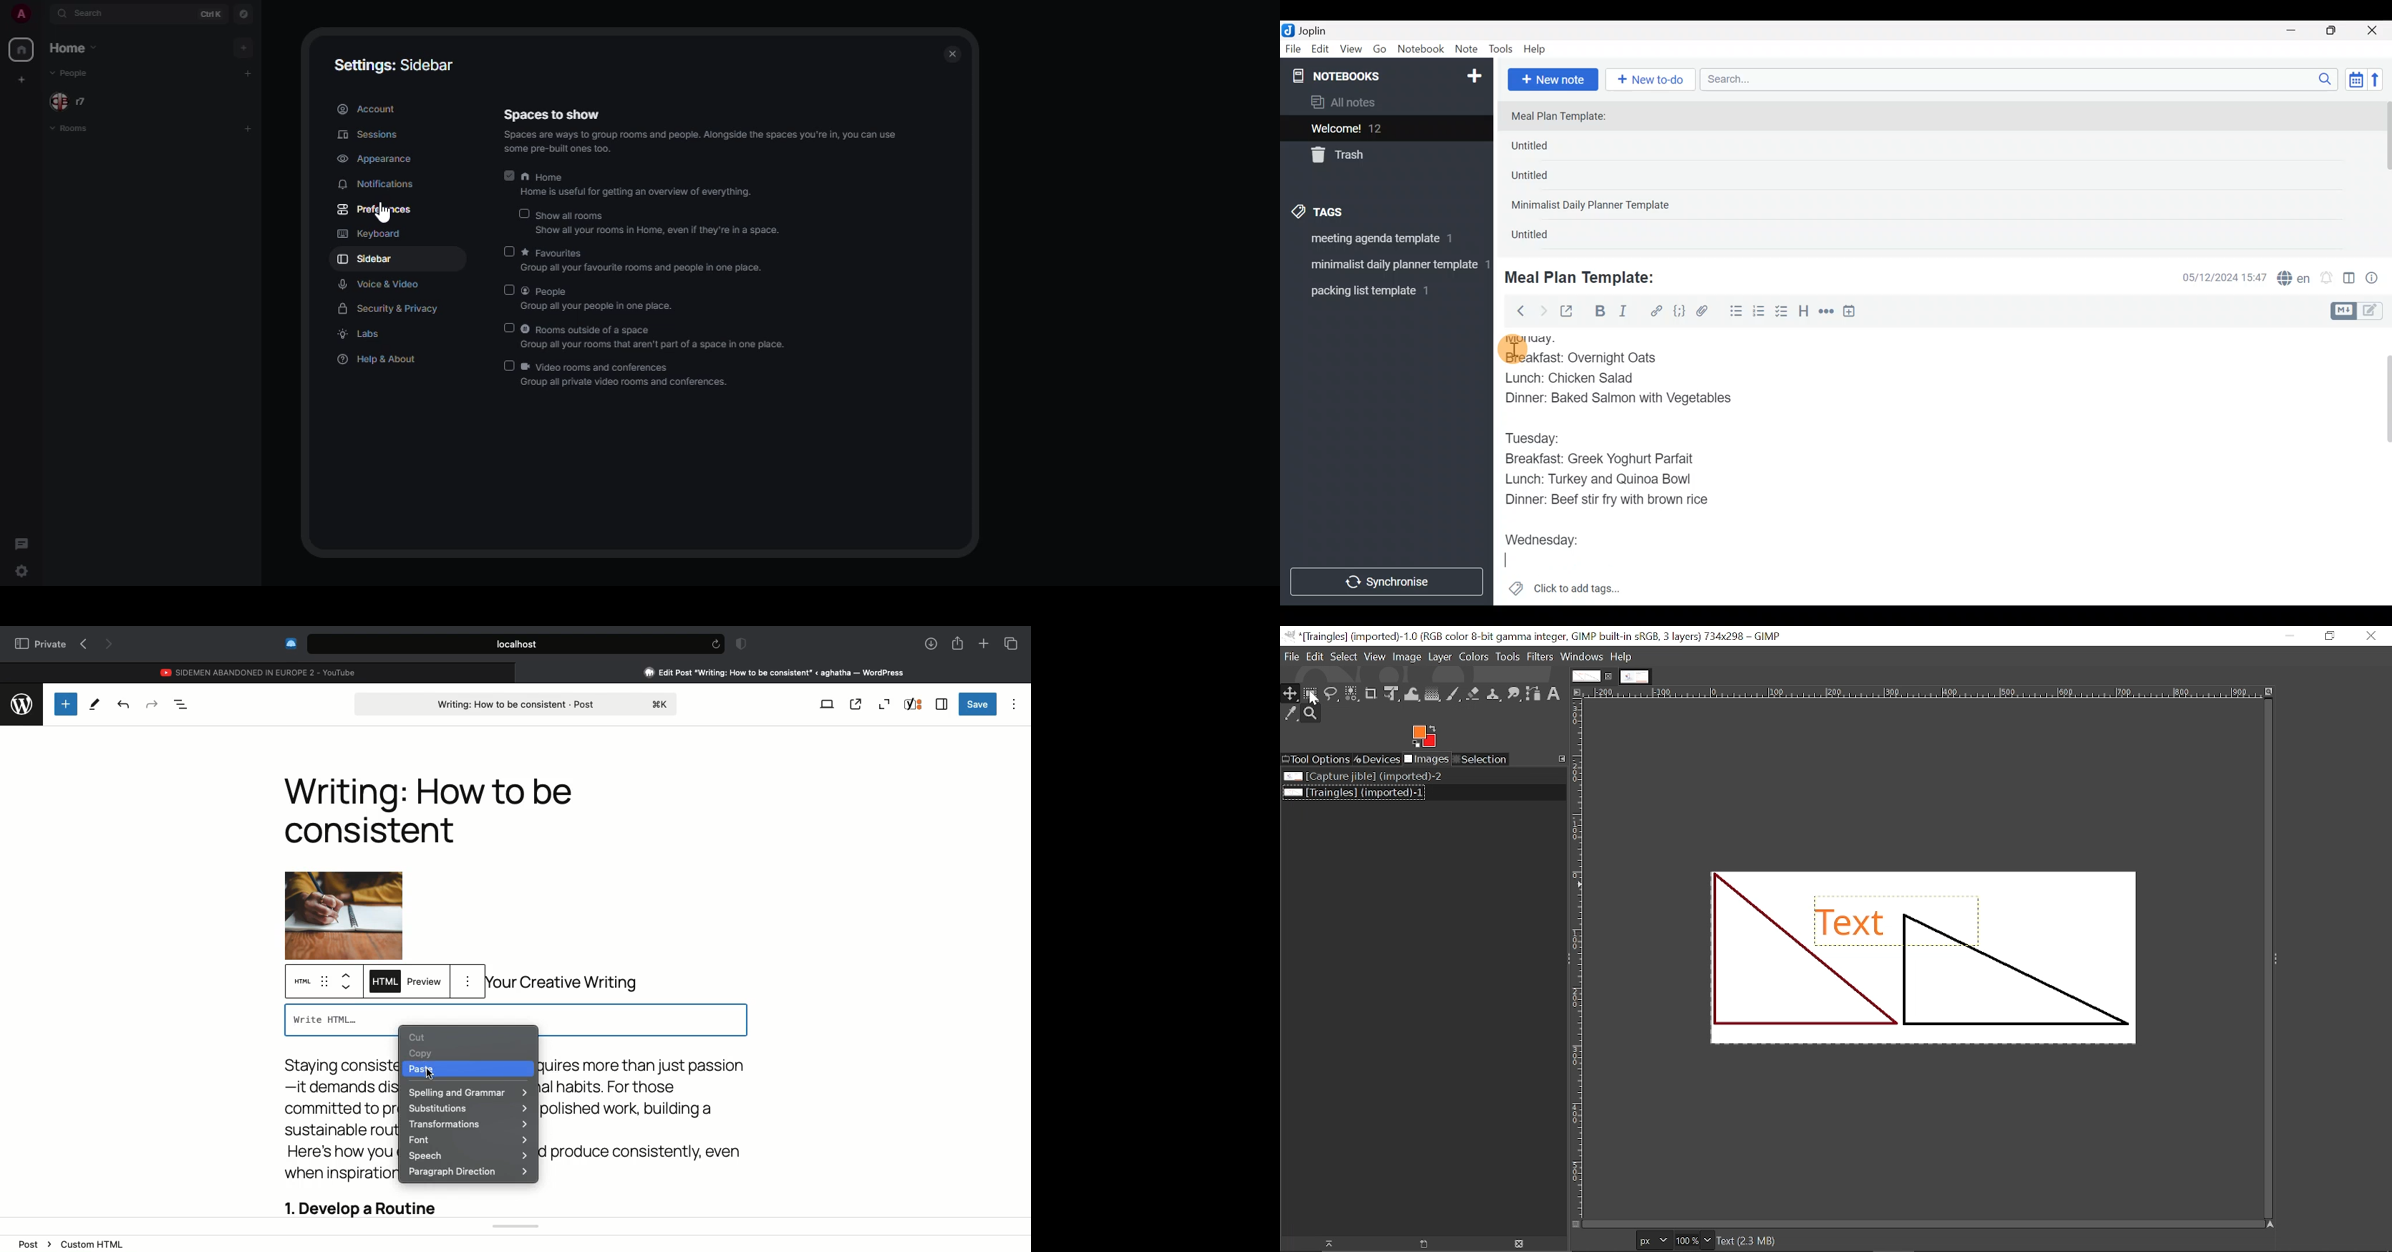 This screenshot has width=2408, height=1260. Describe the element at coordinates (90, 132) in the screenshot. I see `rooms` at that location.